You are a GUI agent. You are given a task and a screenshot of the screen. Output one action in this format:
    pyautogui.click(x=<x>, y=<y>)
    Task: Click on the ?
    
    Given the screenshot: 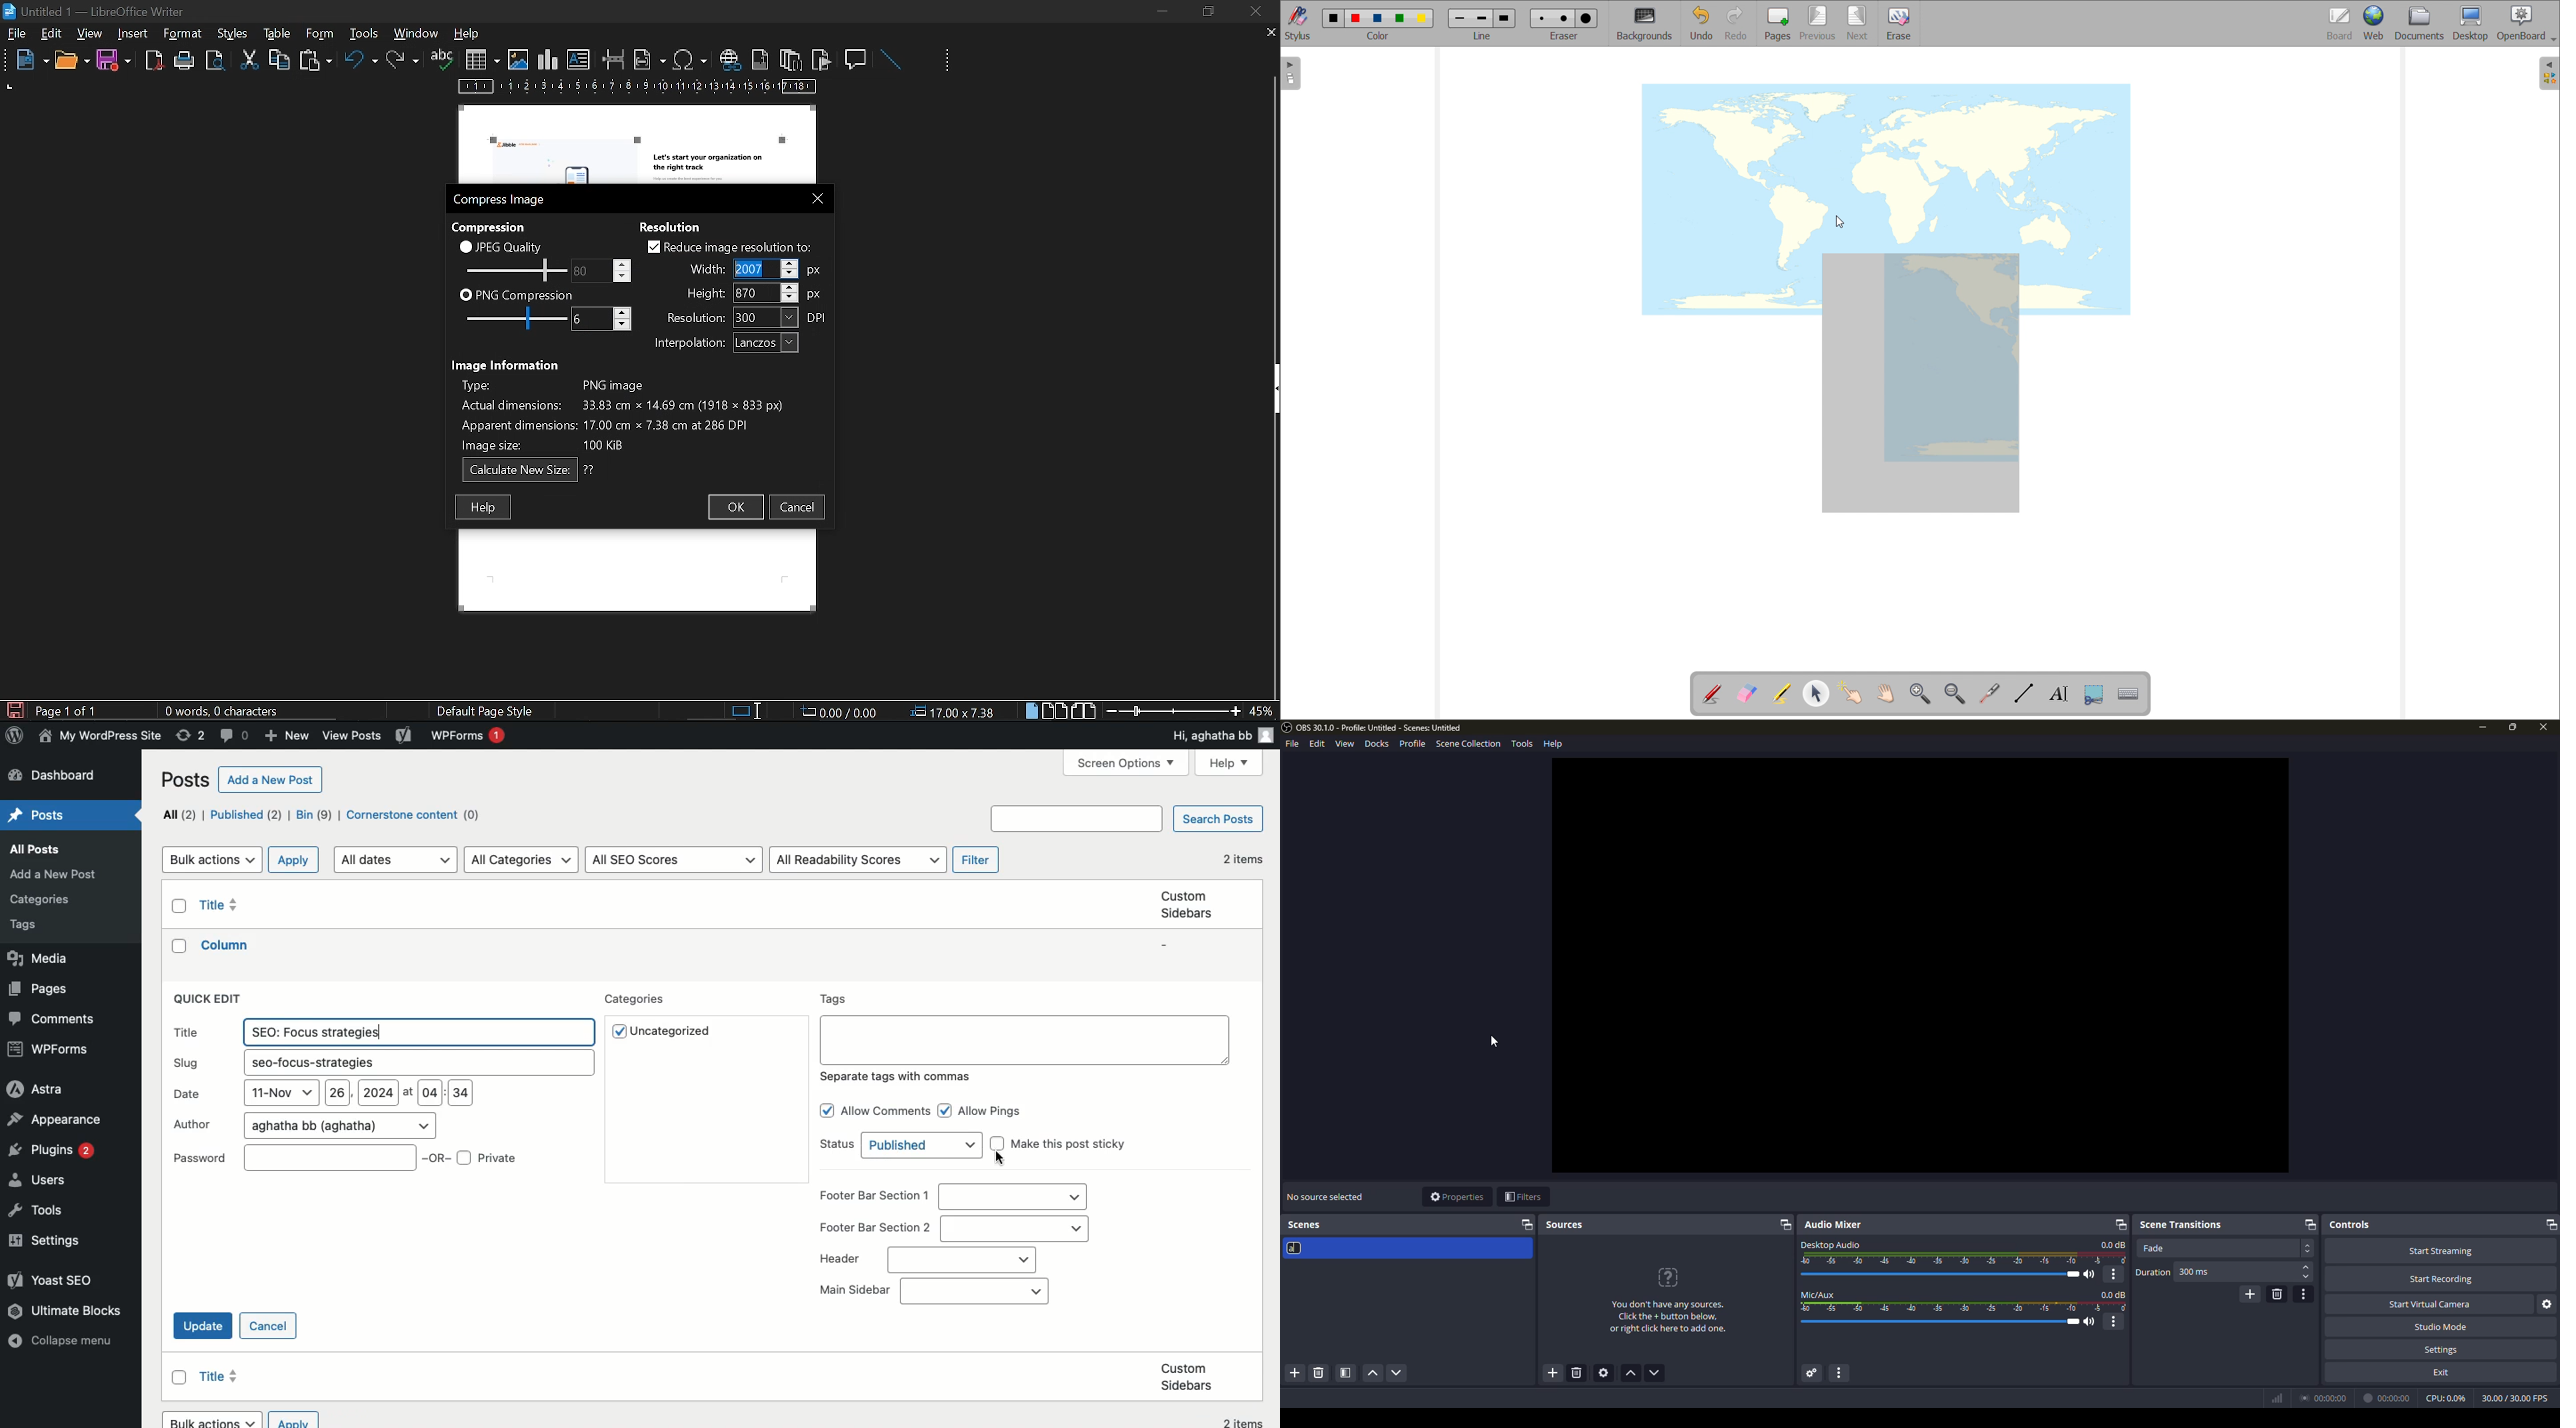 What is the action you would take?
    pyautogui.click(x=1670, y=1277)
    